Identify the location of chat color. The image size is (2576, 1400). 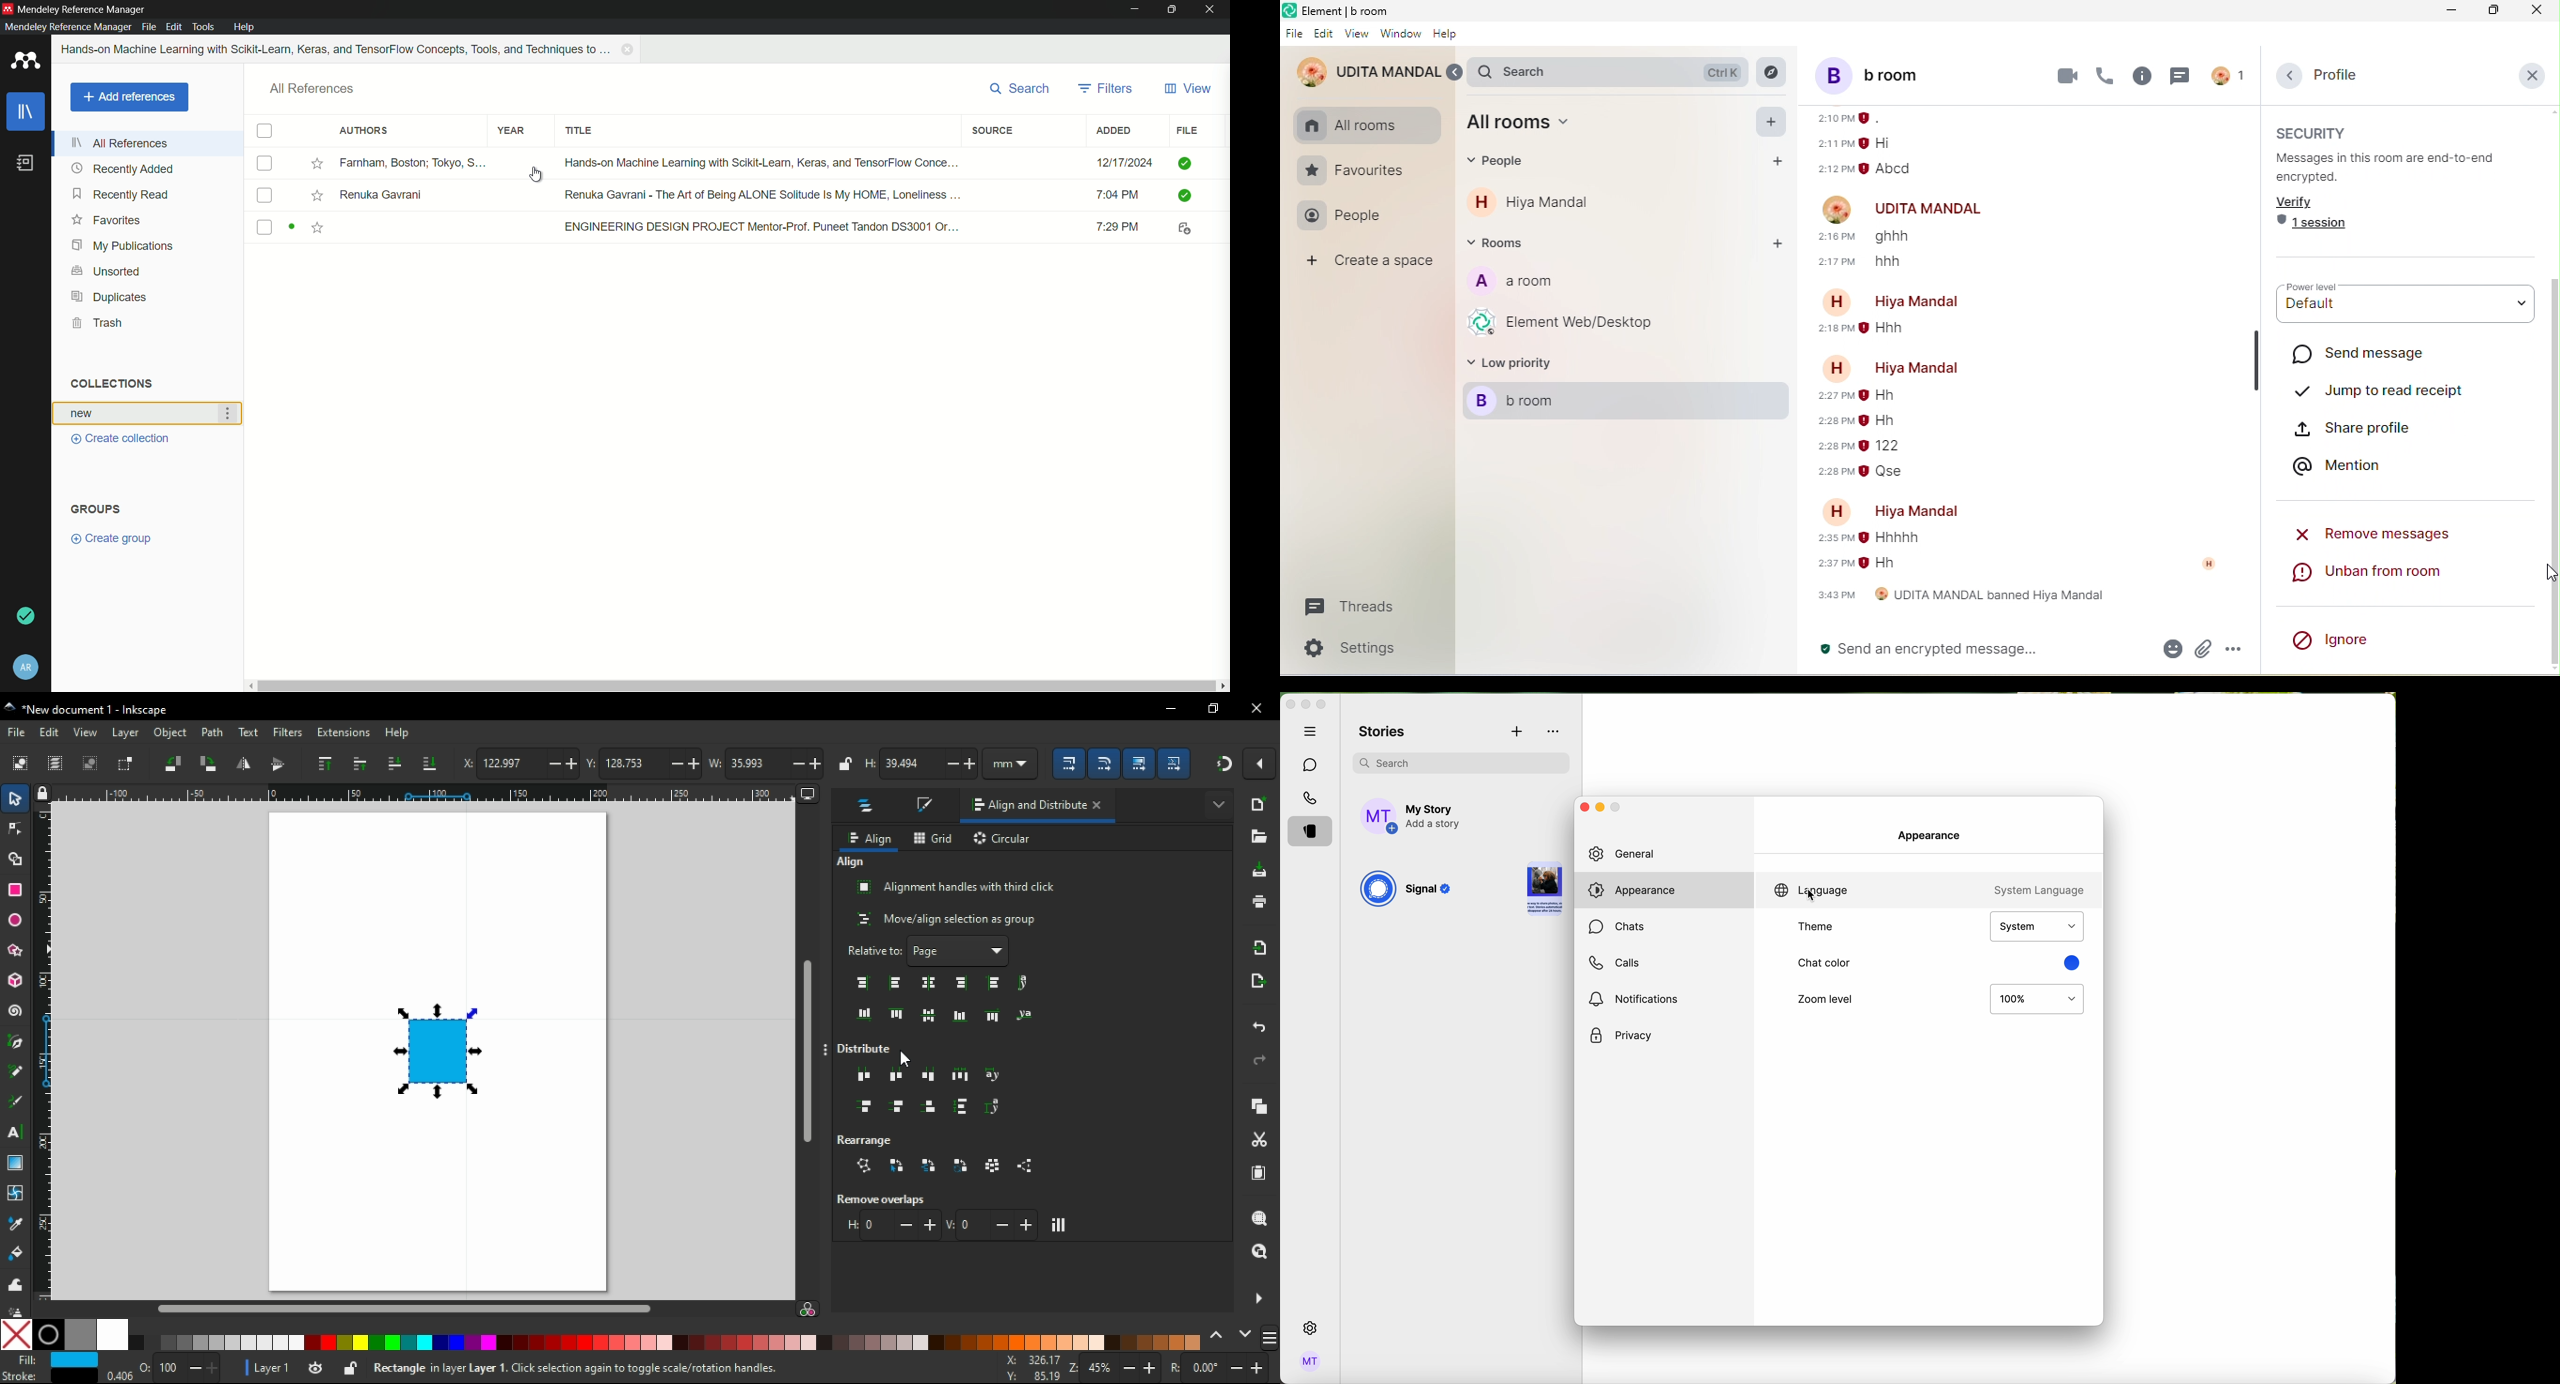
(1825, 962).